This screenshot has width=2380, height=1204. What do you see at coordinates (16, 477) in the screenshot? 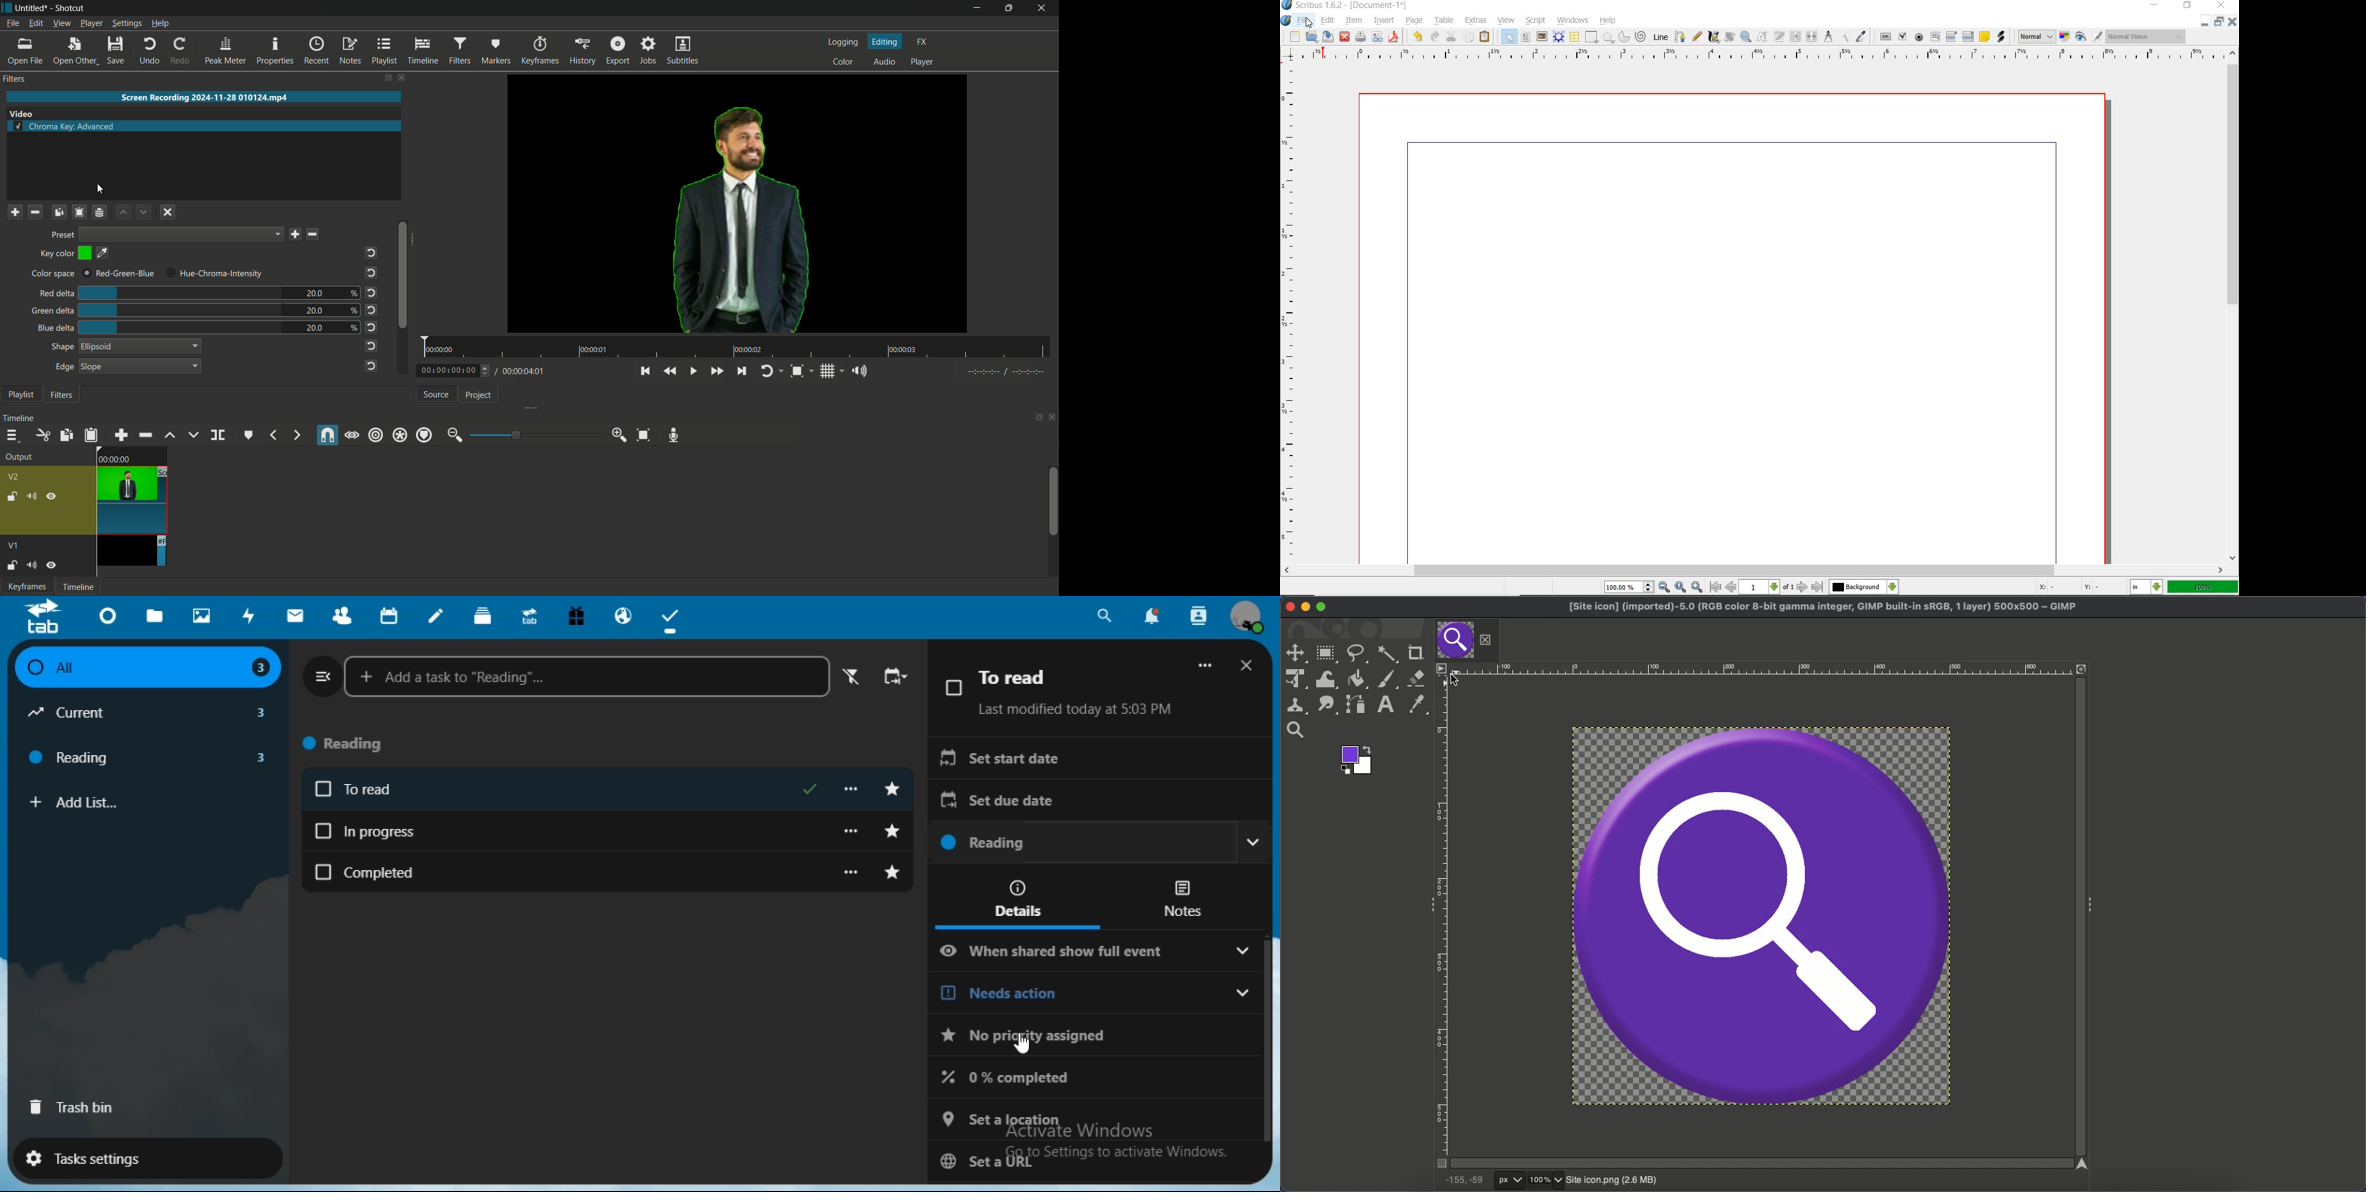
I see `v2` at bounding box center [16, 477].